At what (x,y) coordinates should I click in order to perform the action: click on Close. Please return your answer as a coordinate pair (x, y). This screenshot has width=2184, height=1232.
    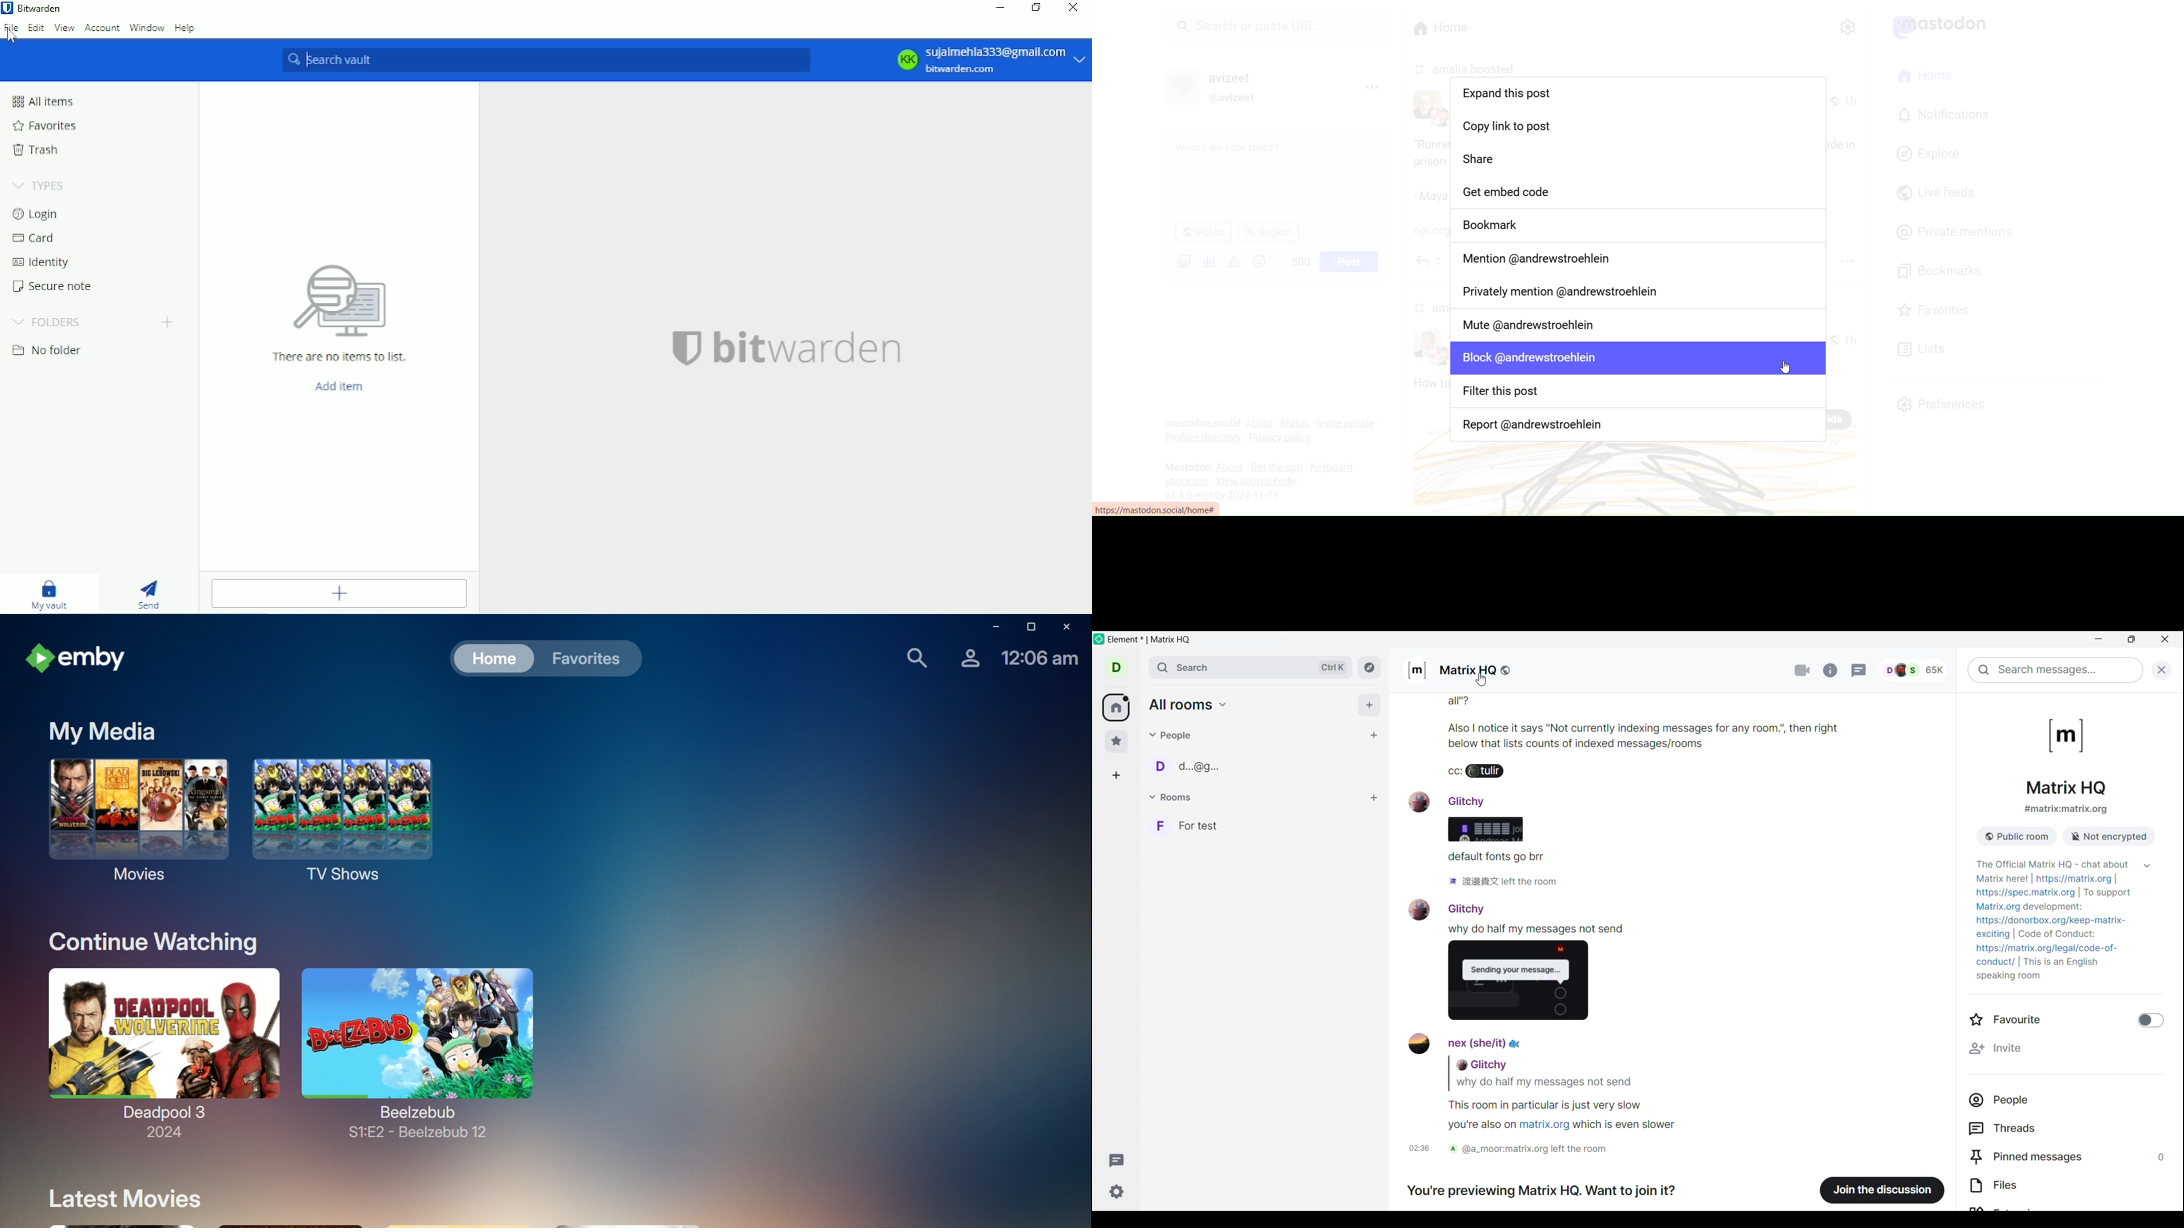
    Looking at the image, I should click on (1069, 628).